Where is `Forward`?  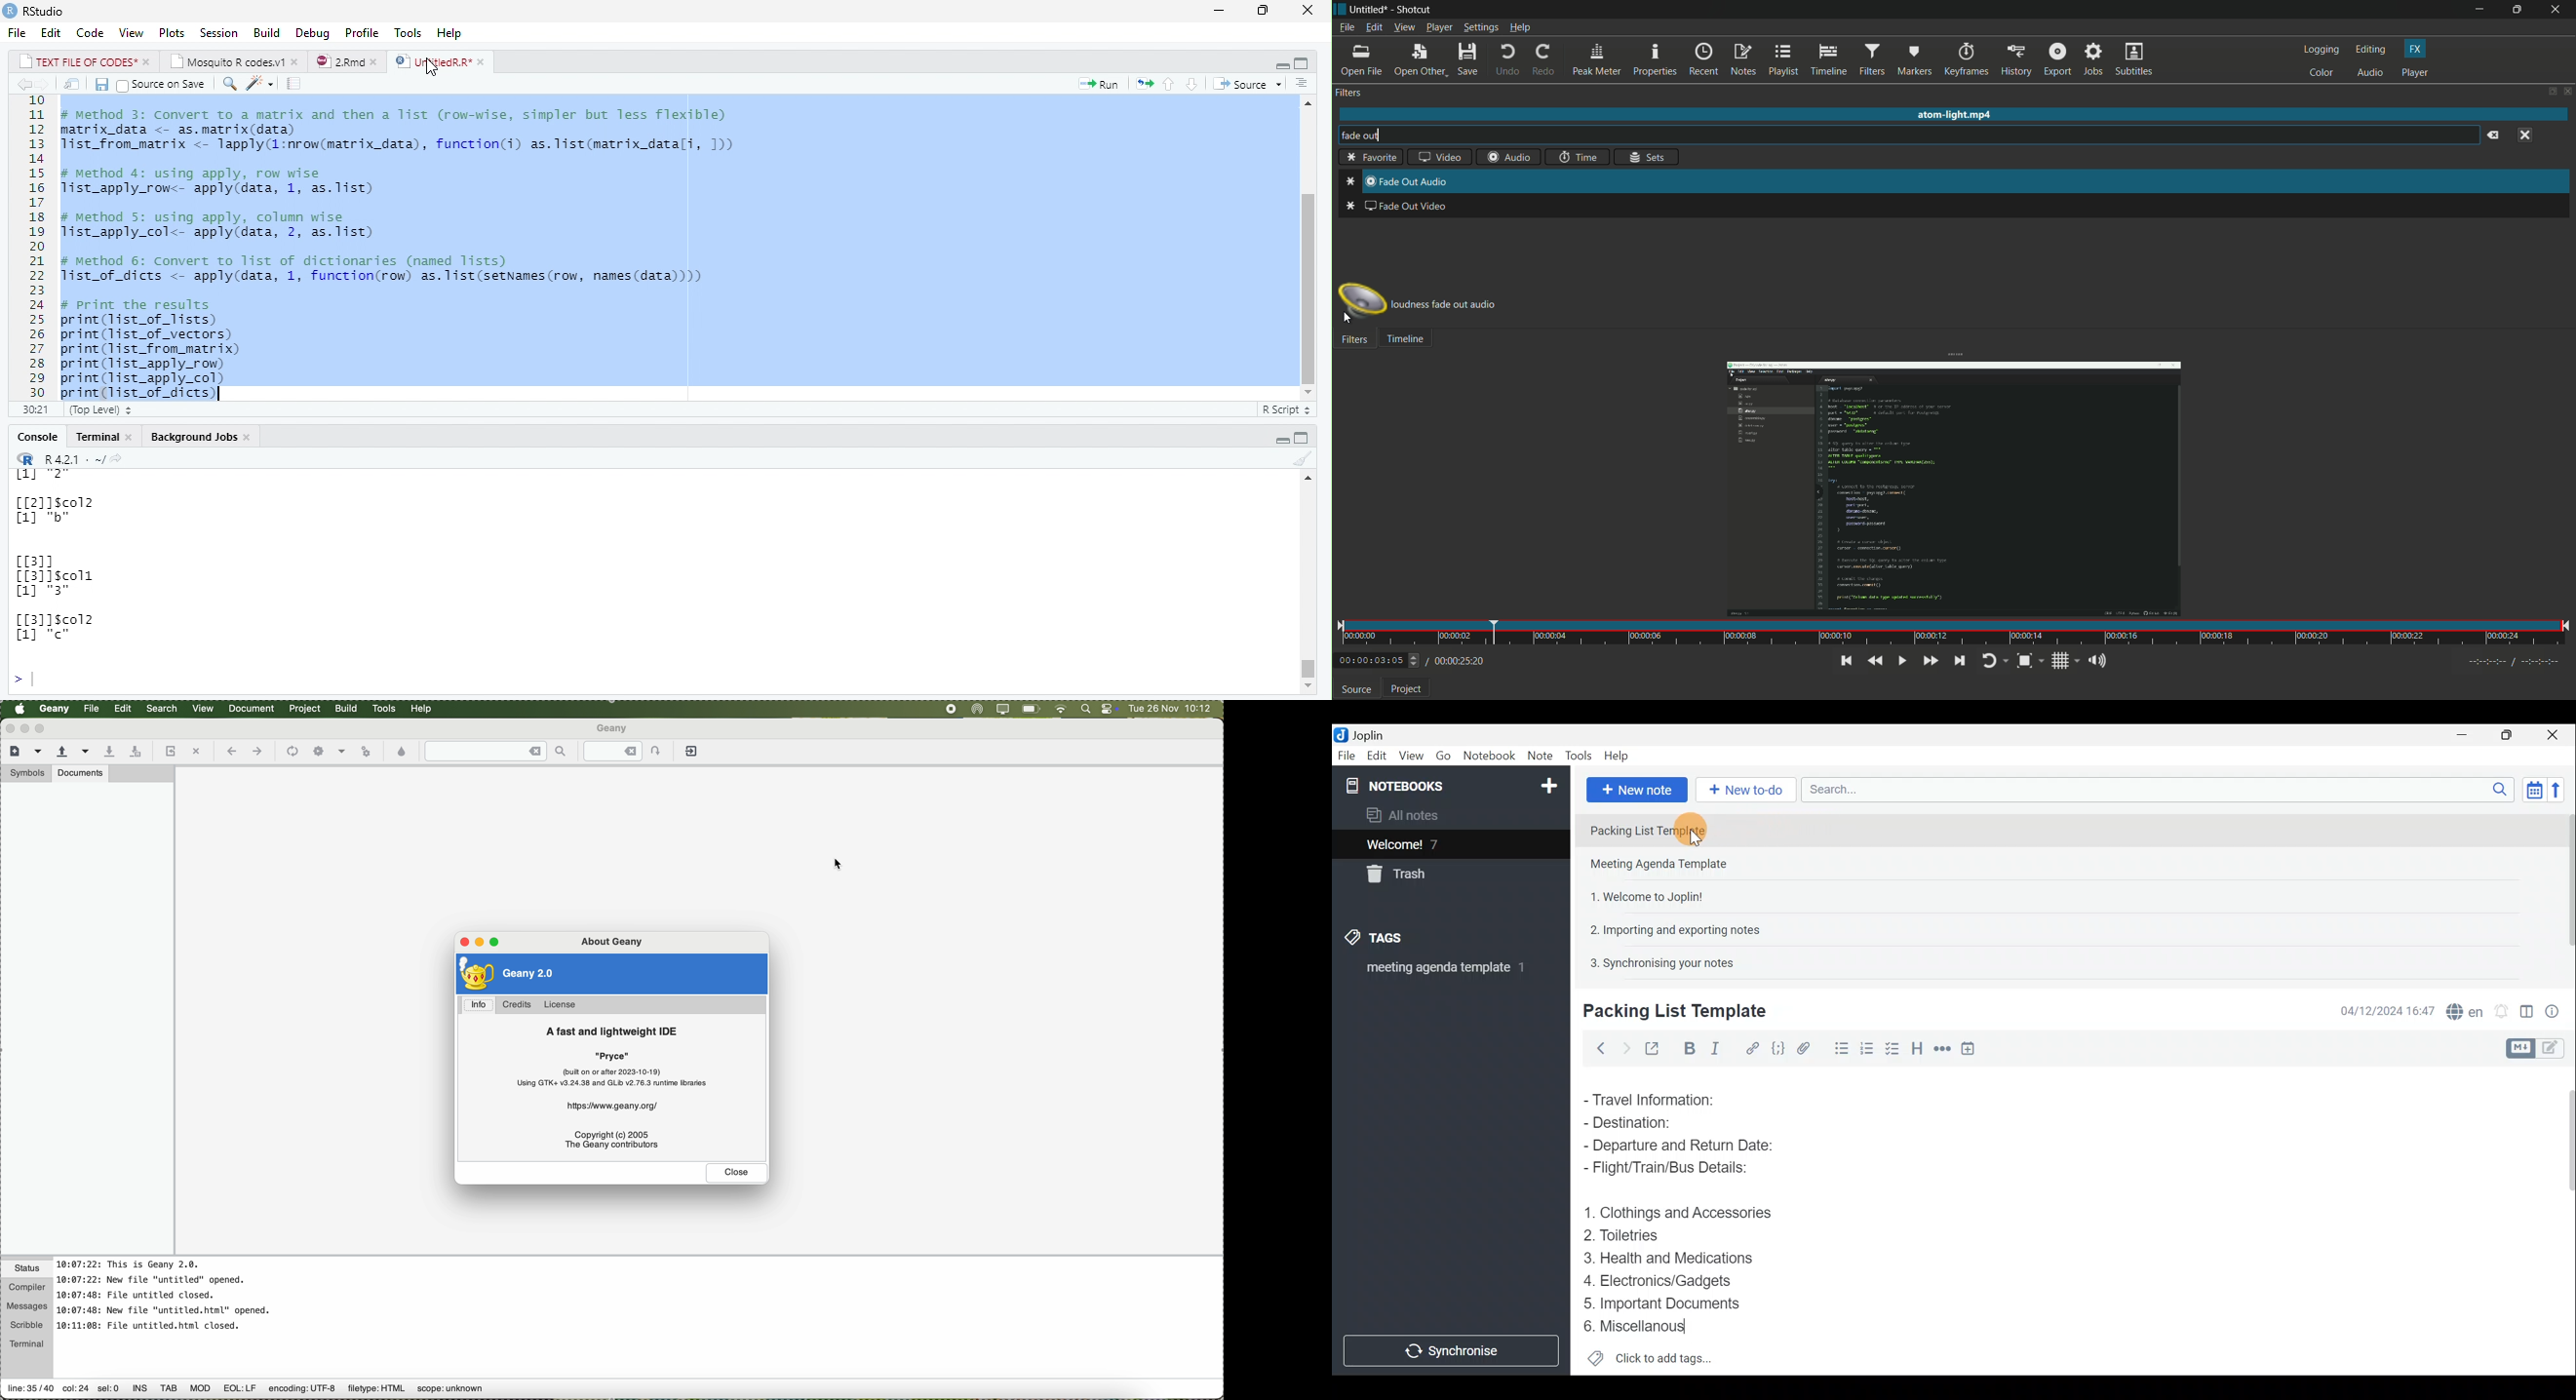 Forward is located at coordinates (1624, 1047).